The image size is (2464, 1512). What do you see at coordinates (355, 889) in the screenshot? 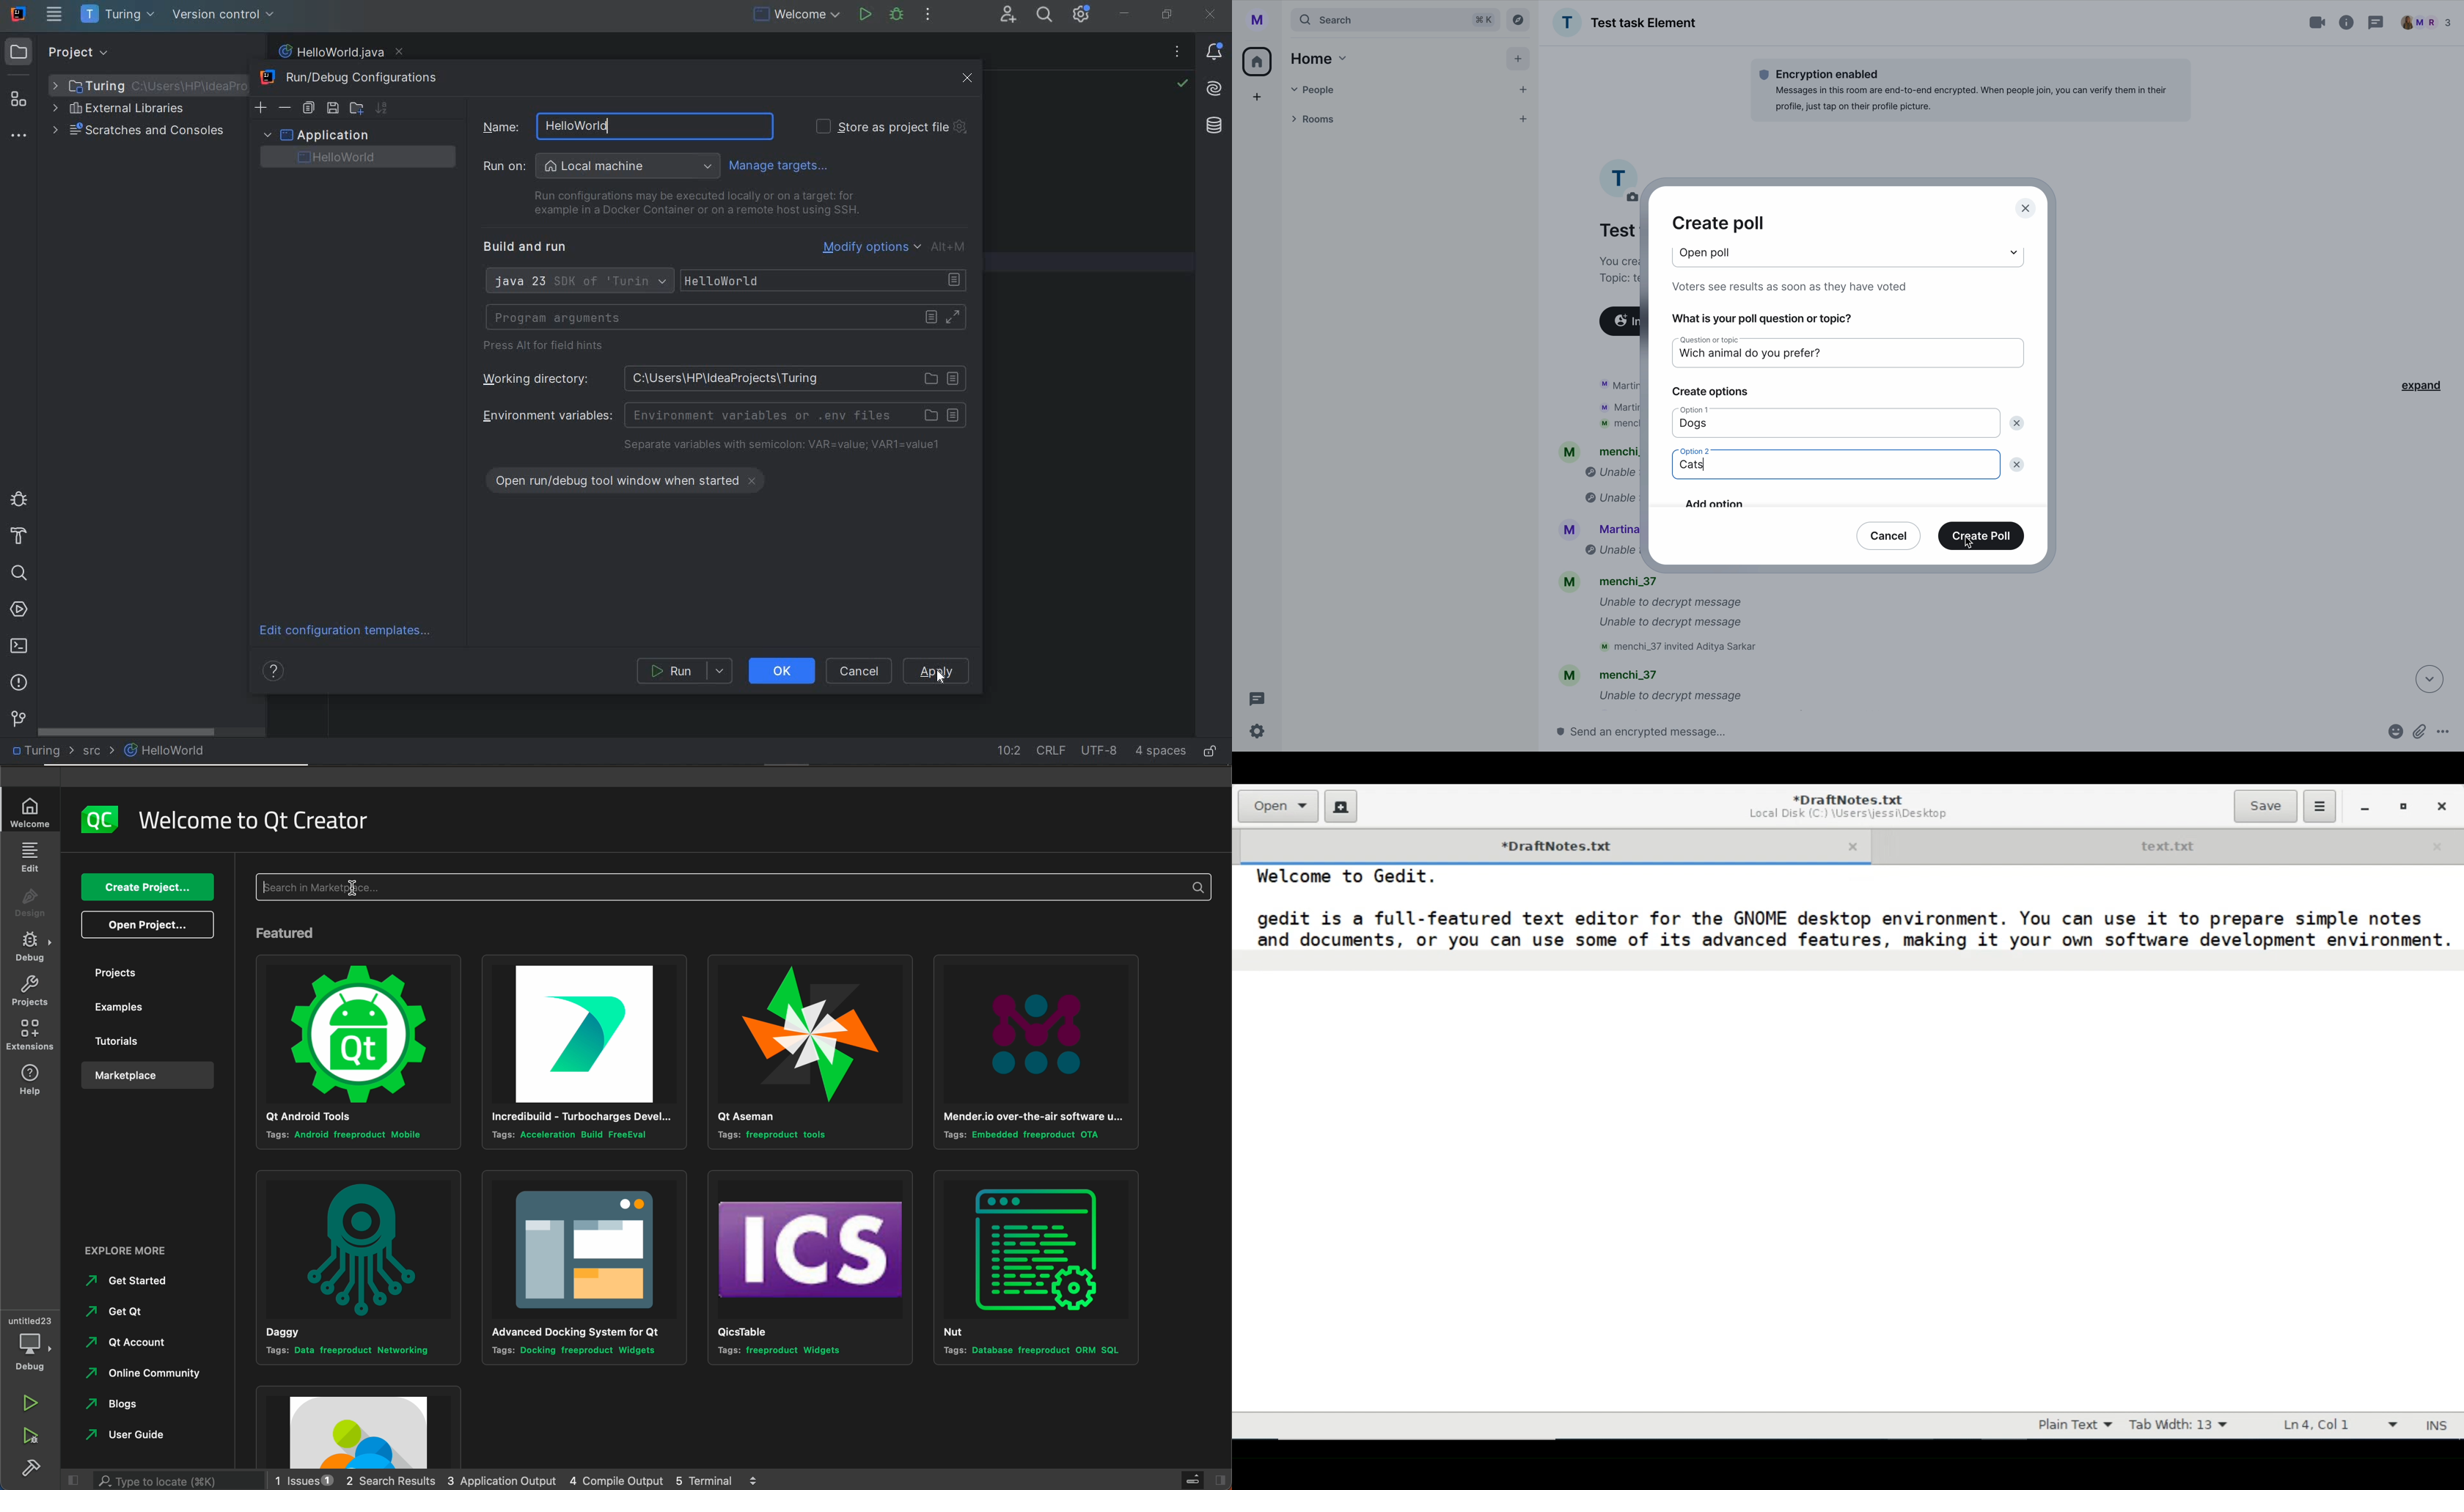
I see `mouse pointer` at bounding box center [355, 889].